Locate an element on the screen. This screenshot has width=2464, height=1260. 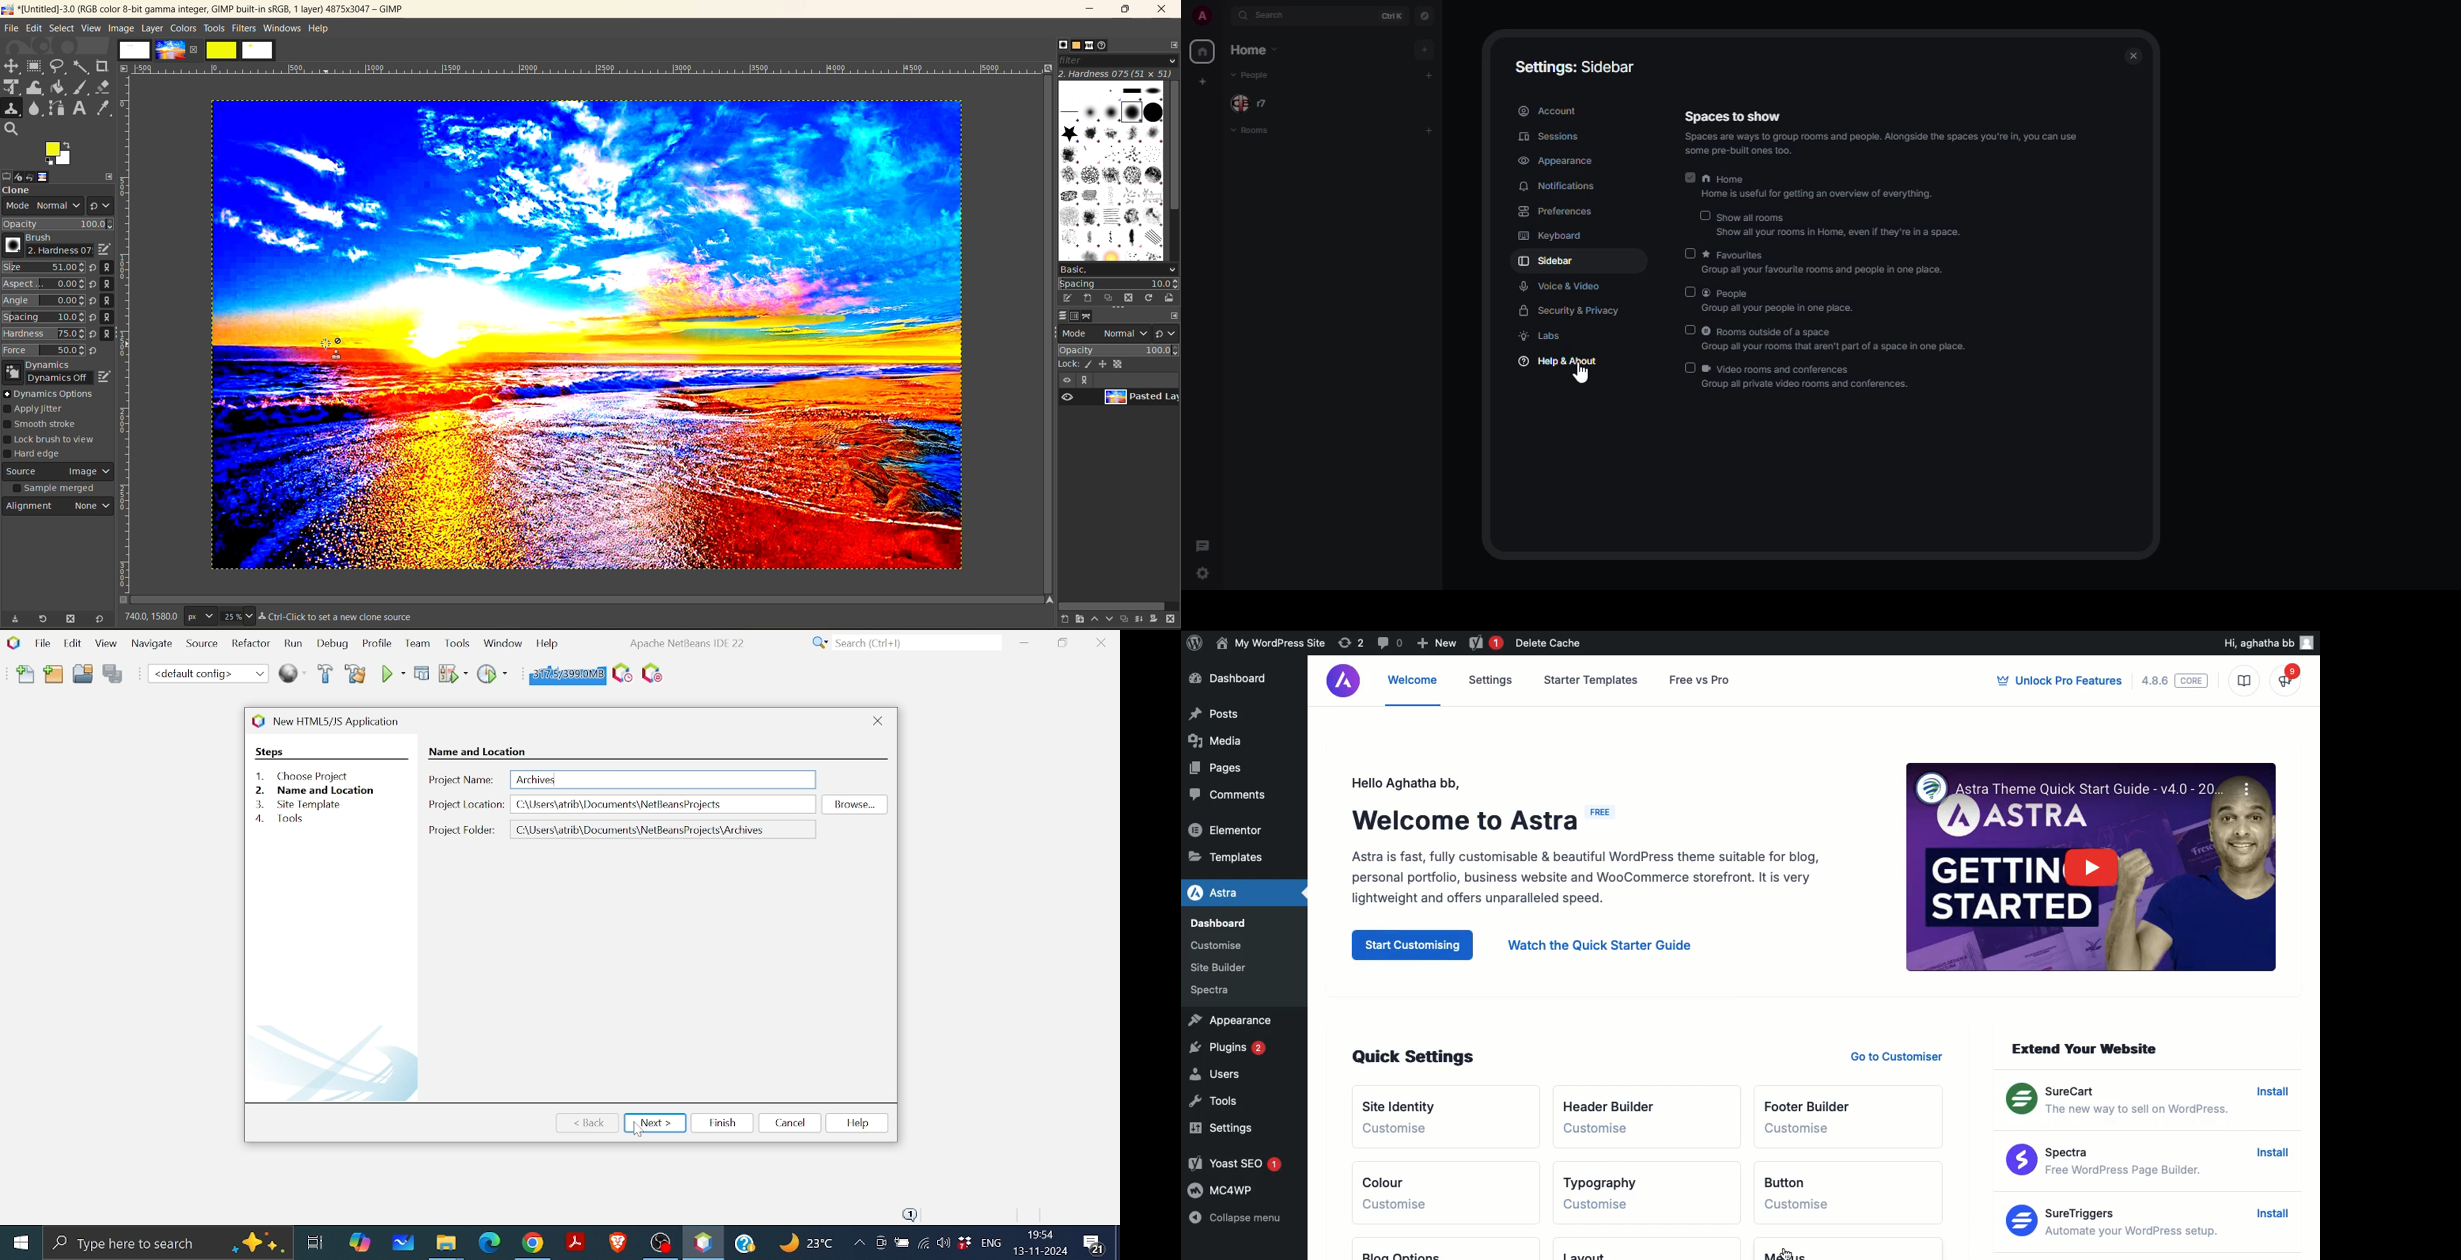
horizontal scroll bar is located at coordinates (1112, 604).